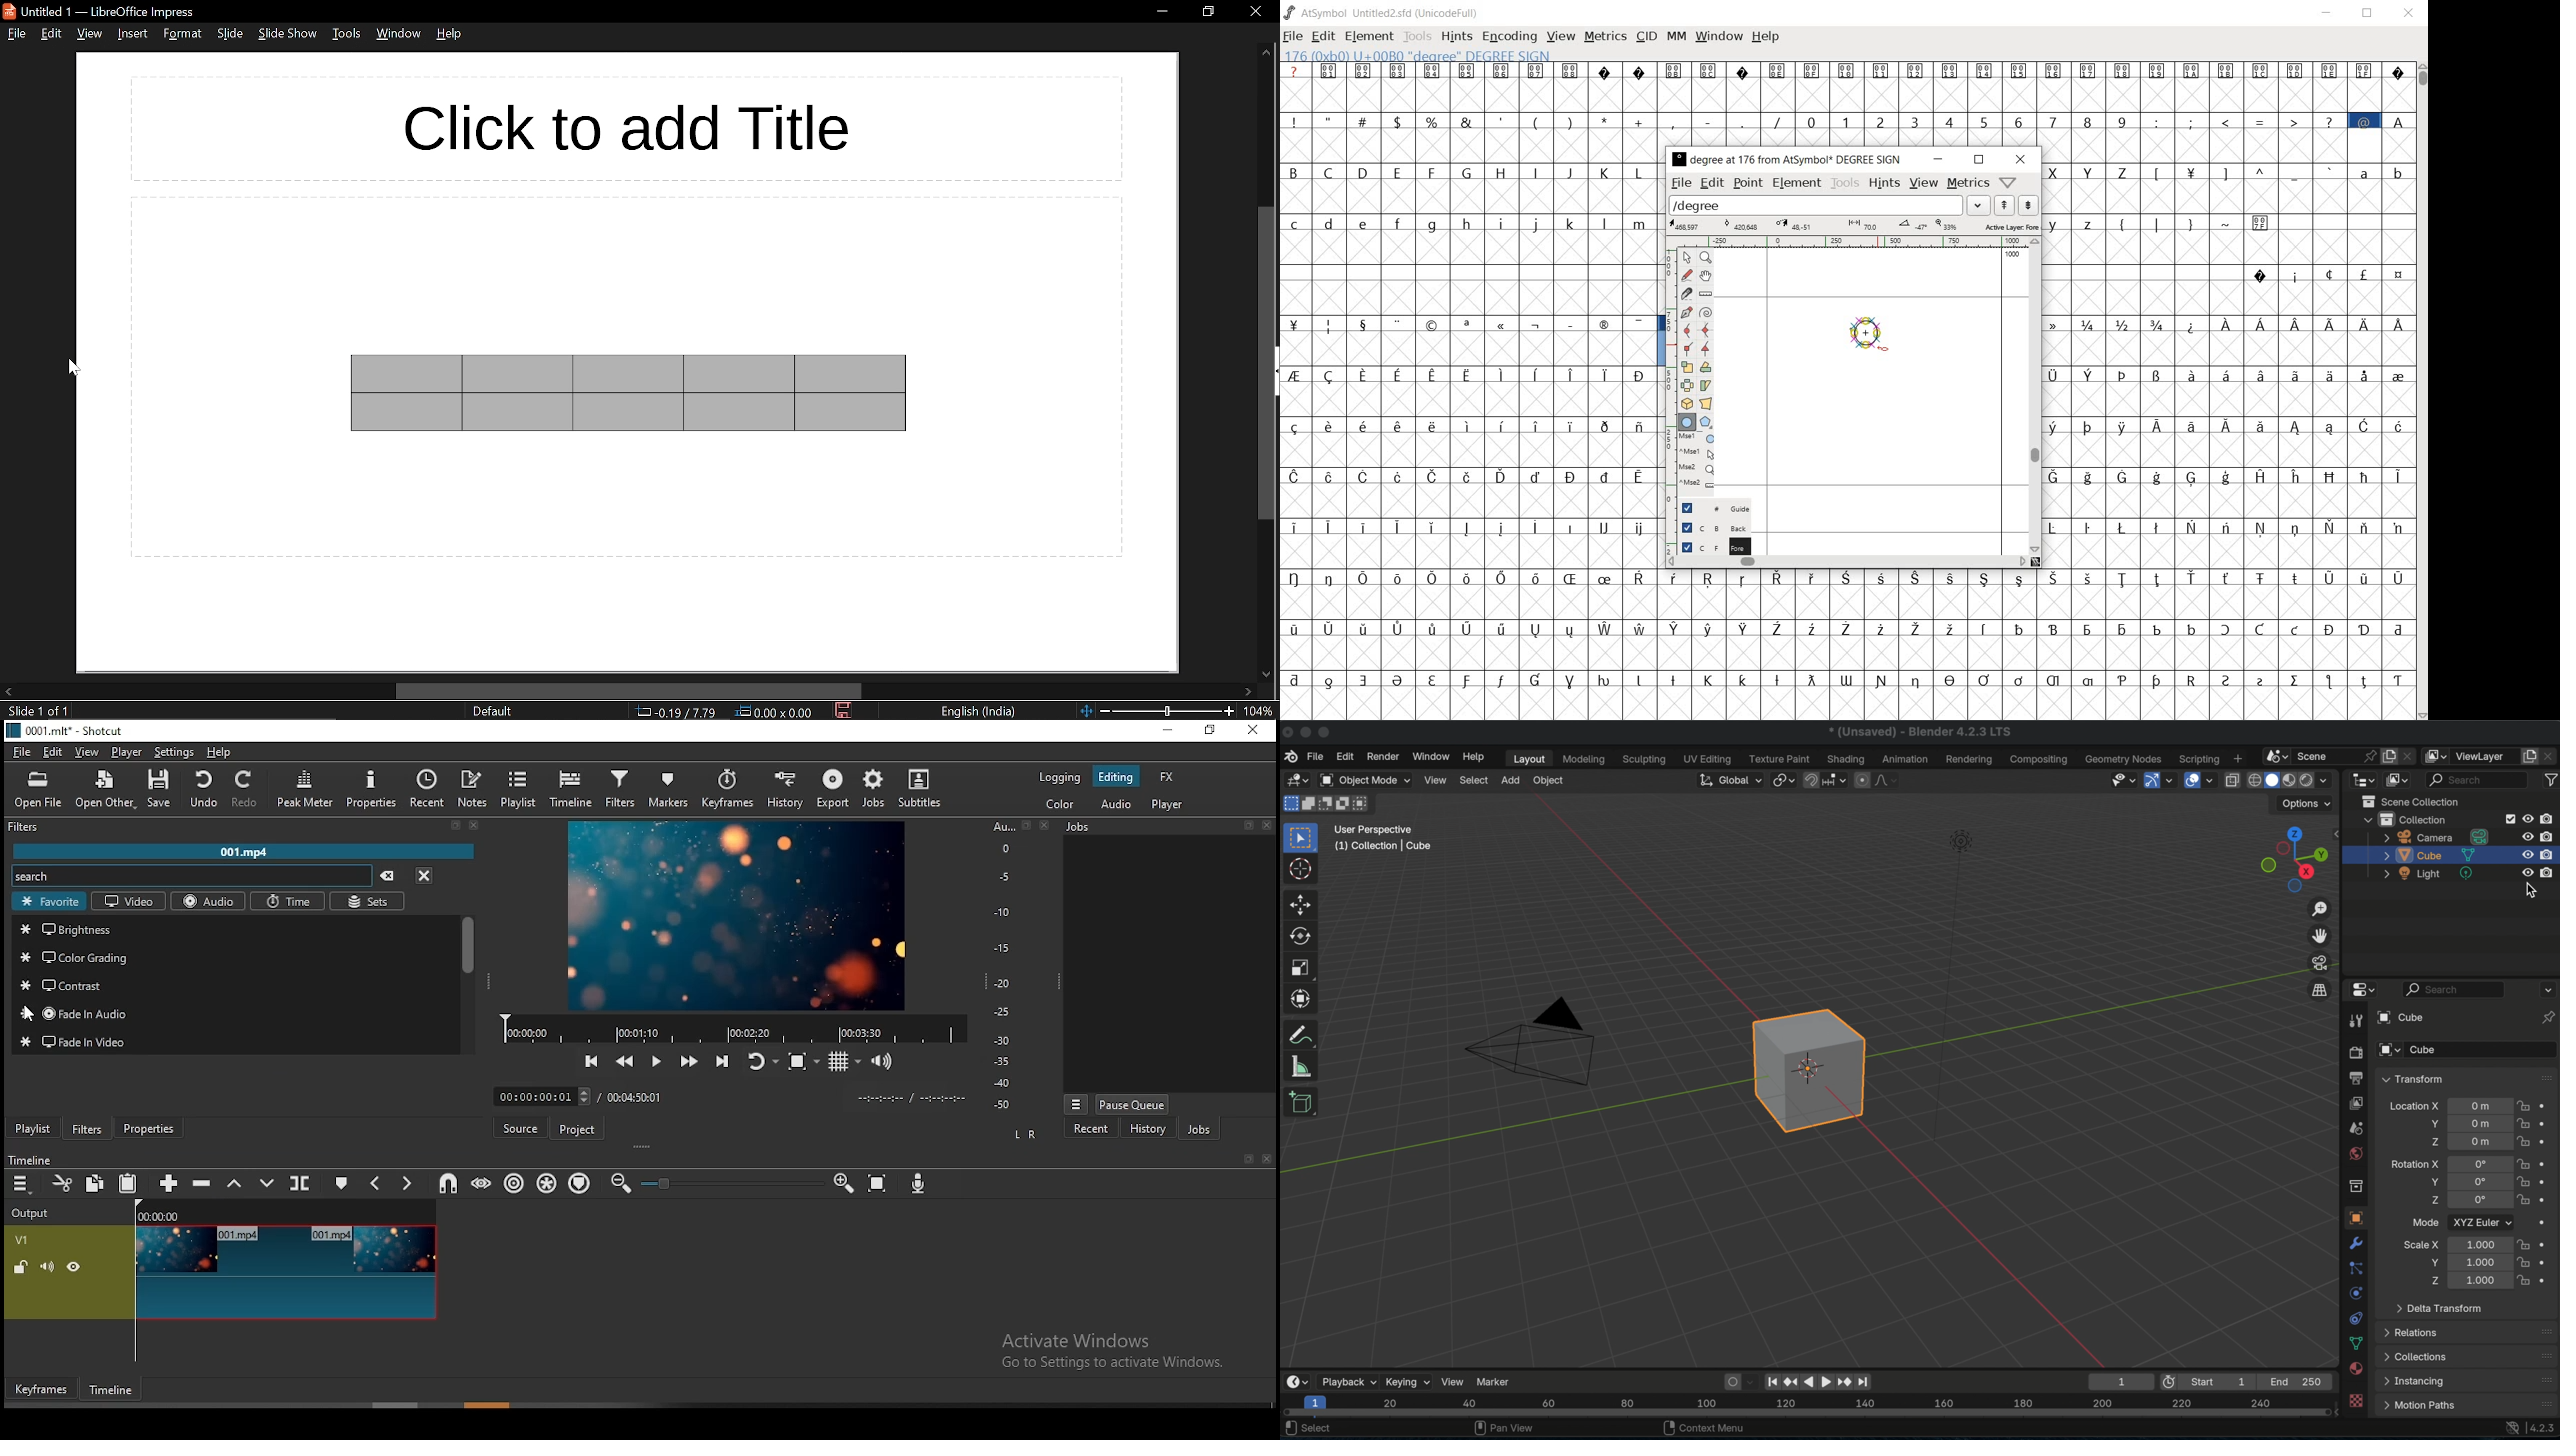 The image size is (2576, 1456). Describe the element at coordinates (728, 1025) in the screenshot. I see `video progress bar` at that location.